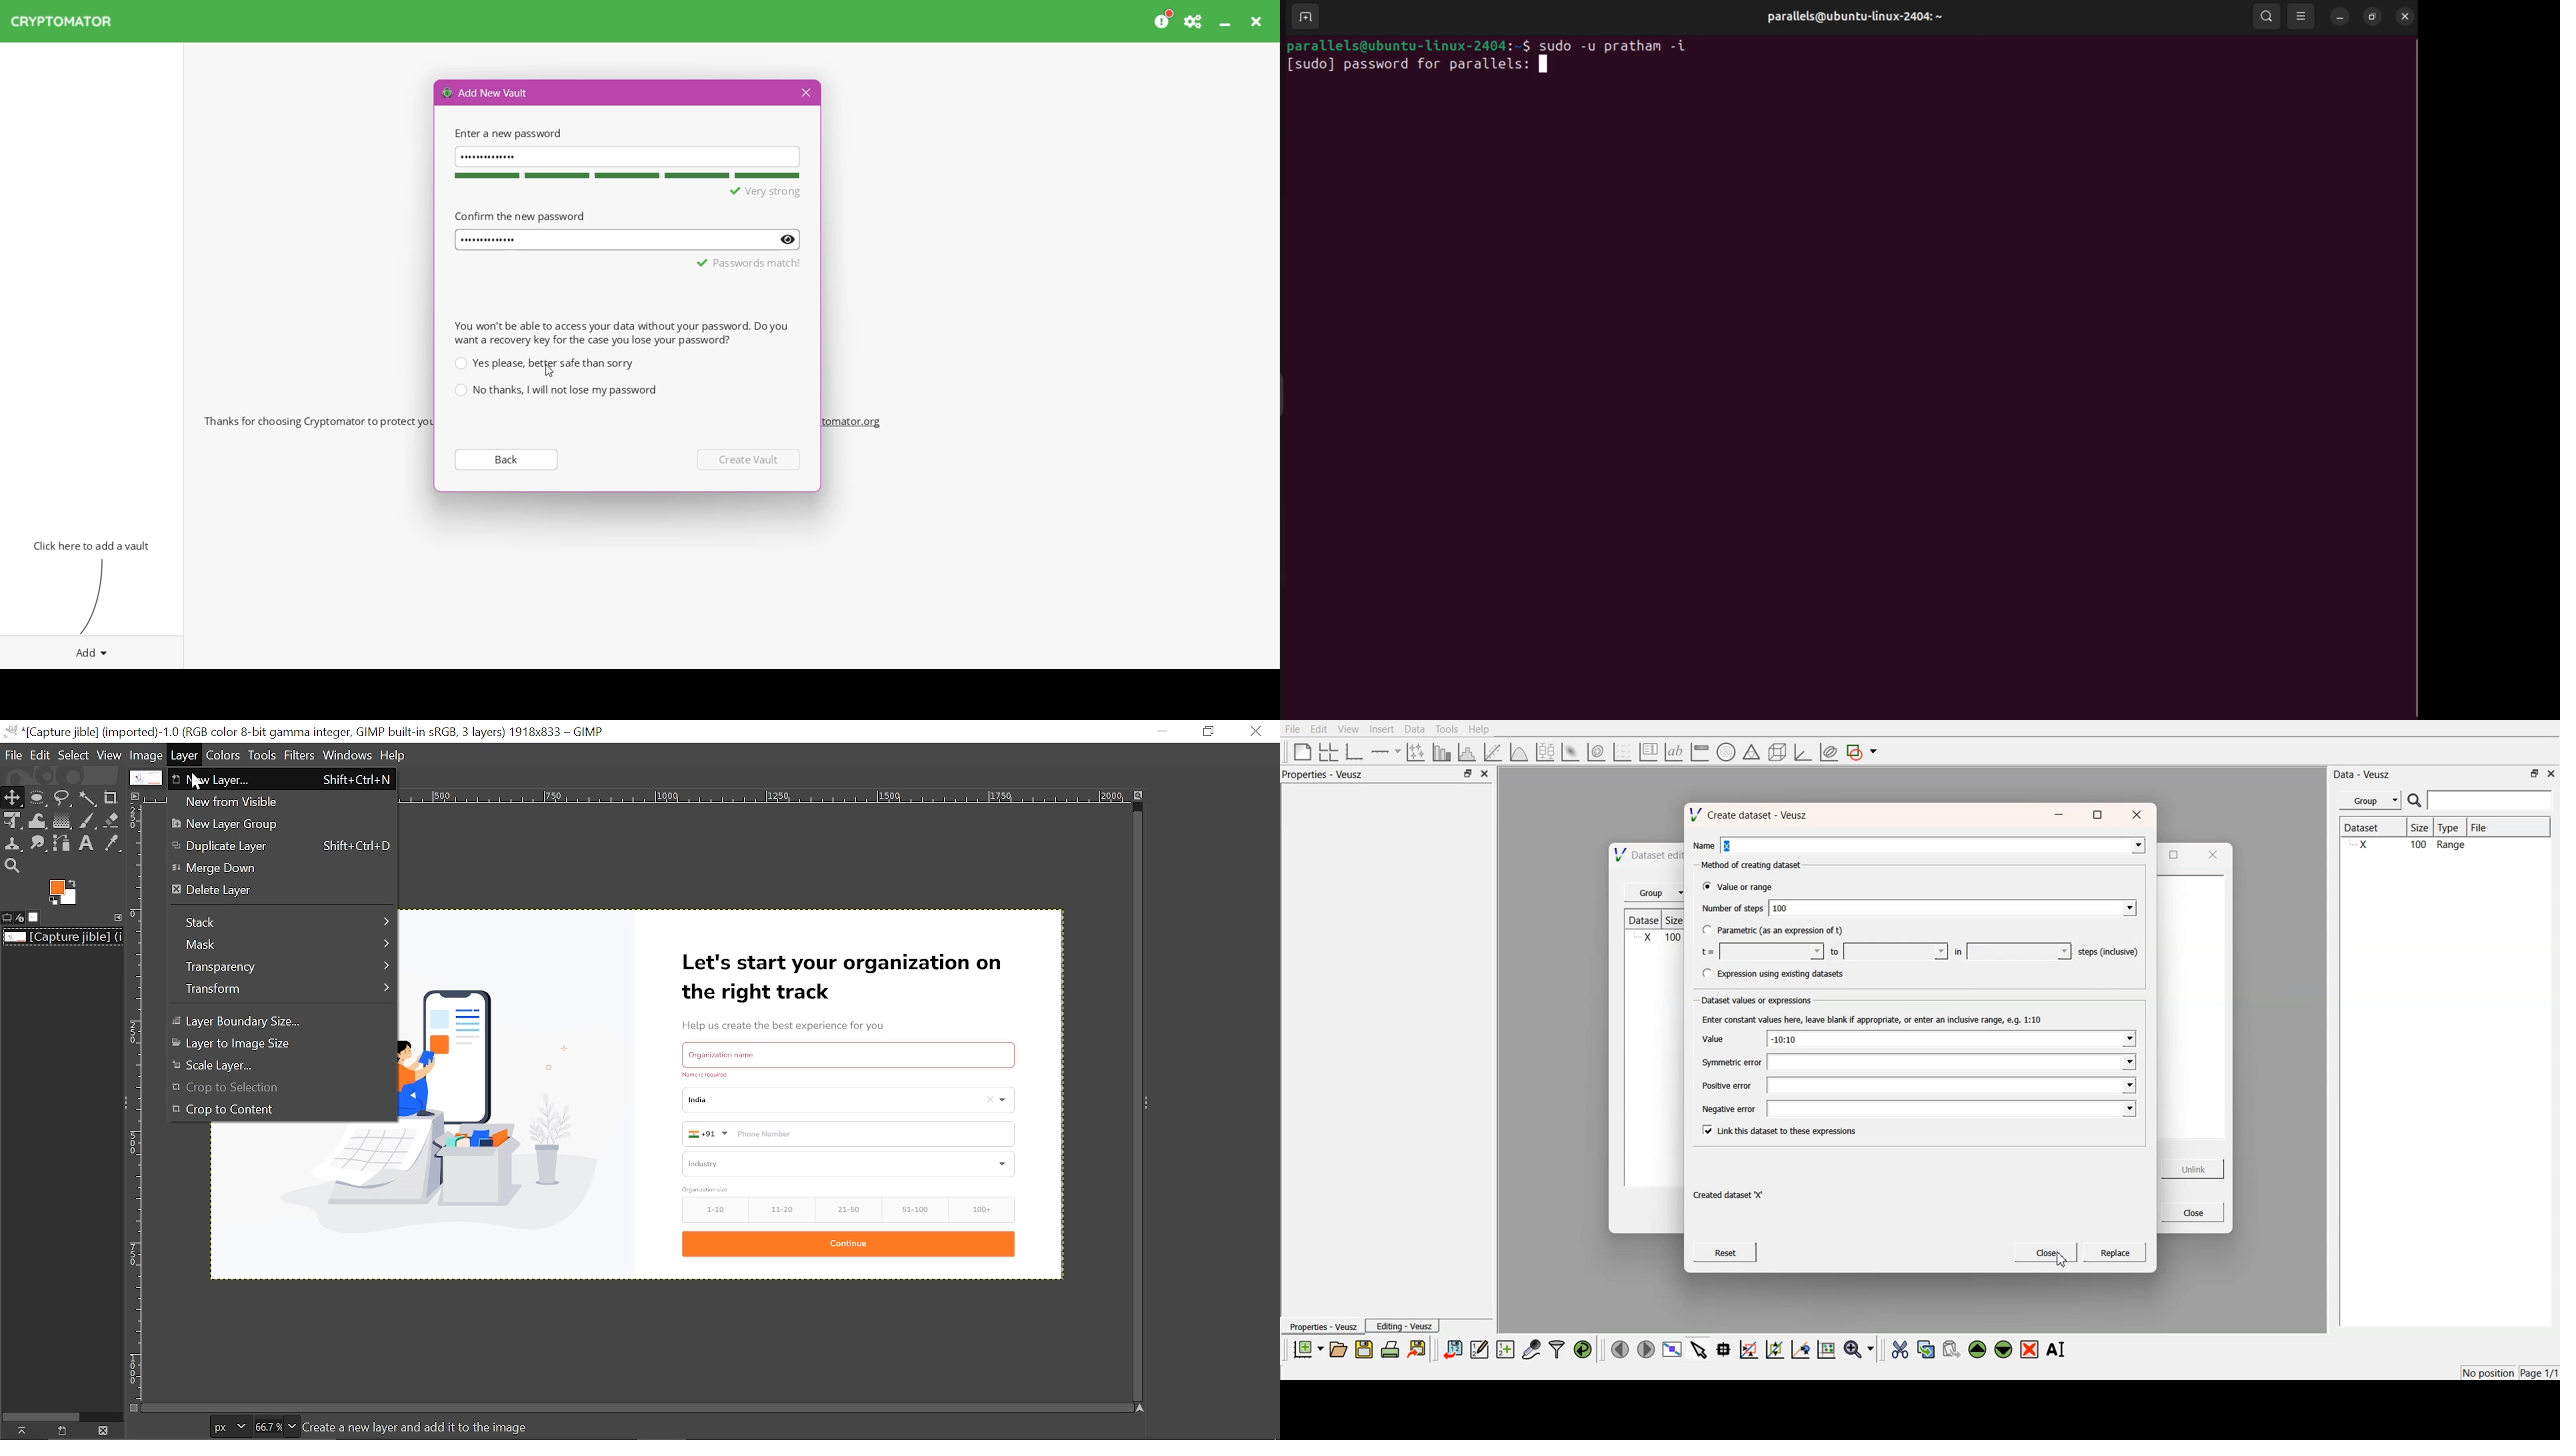 The height and width of the screenshot is (1456, 2576). Describe the element at coordinates (2339, 15) in the screenshot. I see `minimize` at that location.